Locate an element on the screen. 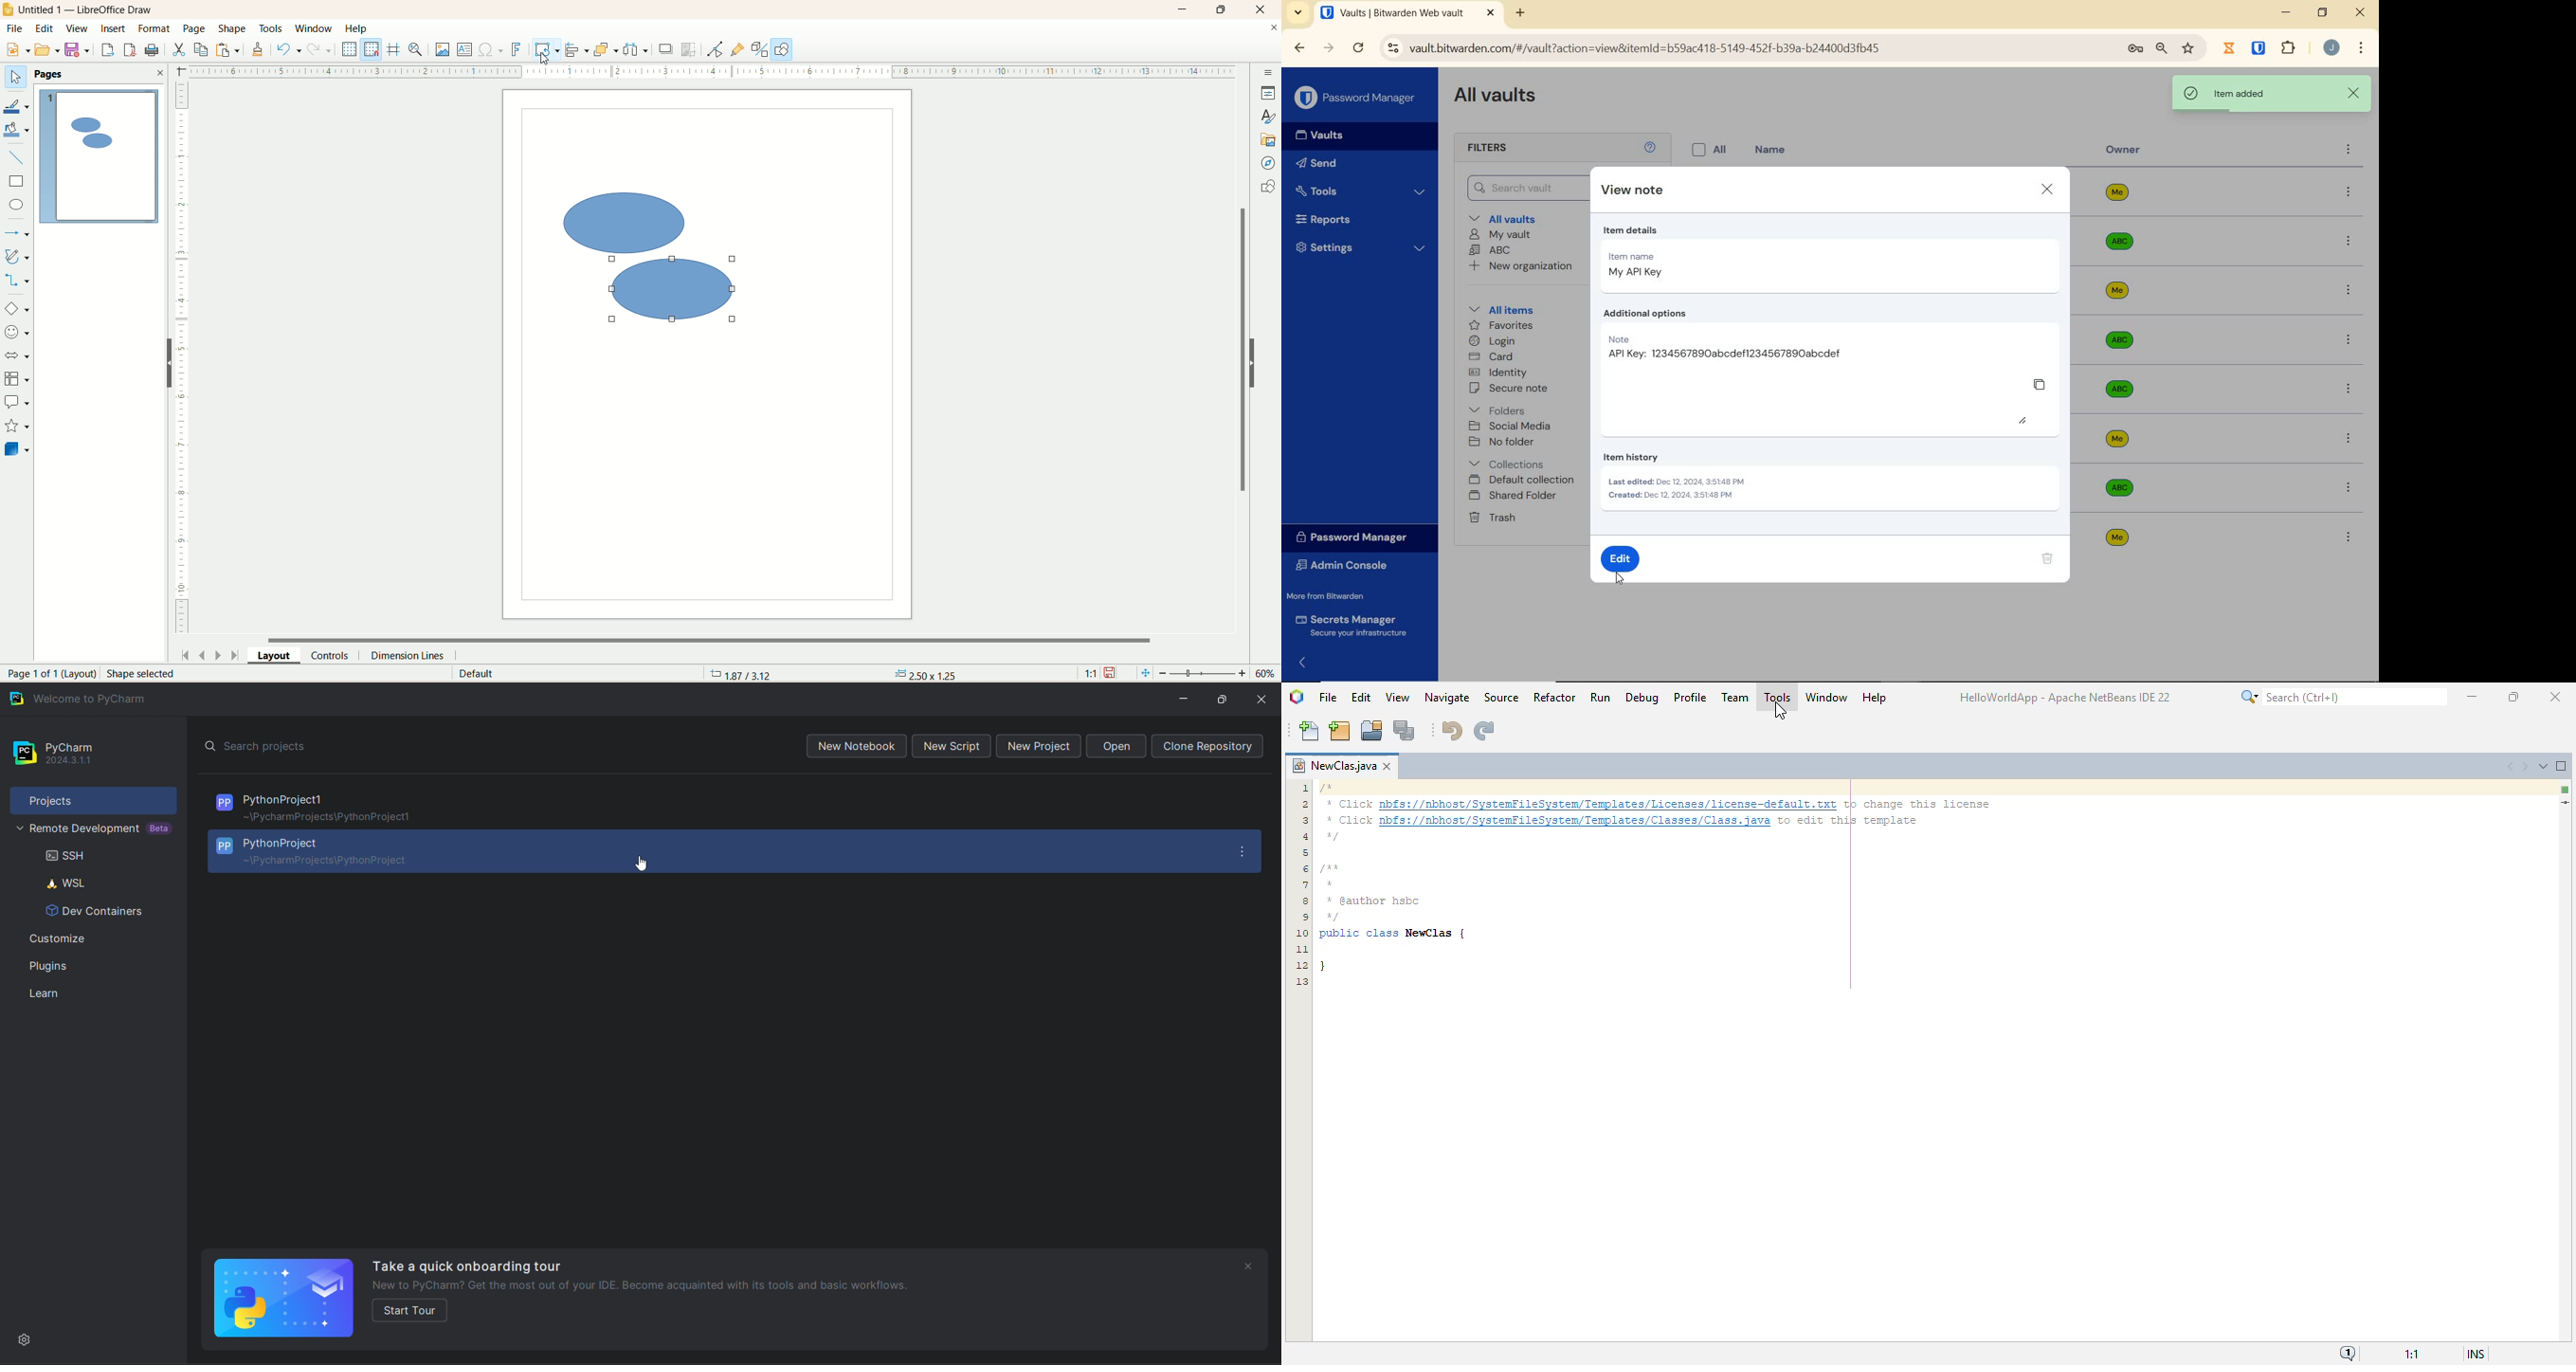  close is located at coordinates (2049, 188).